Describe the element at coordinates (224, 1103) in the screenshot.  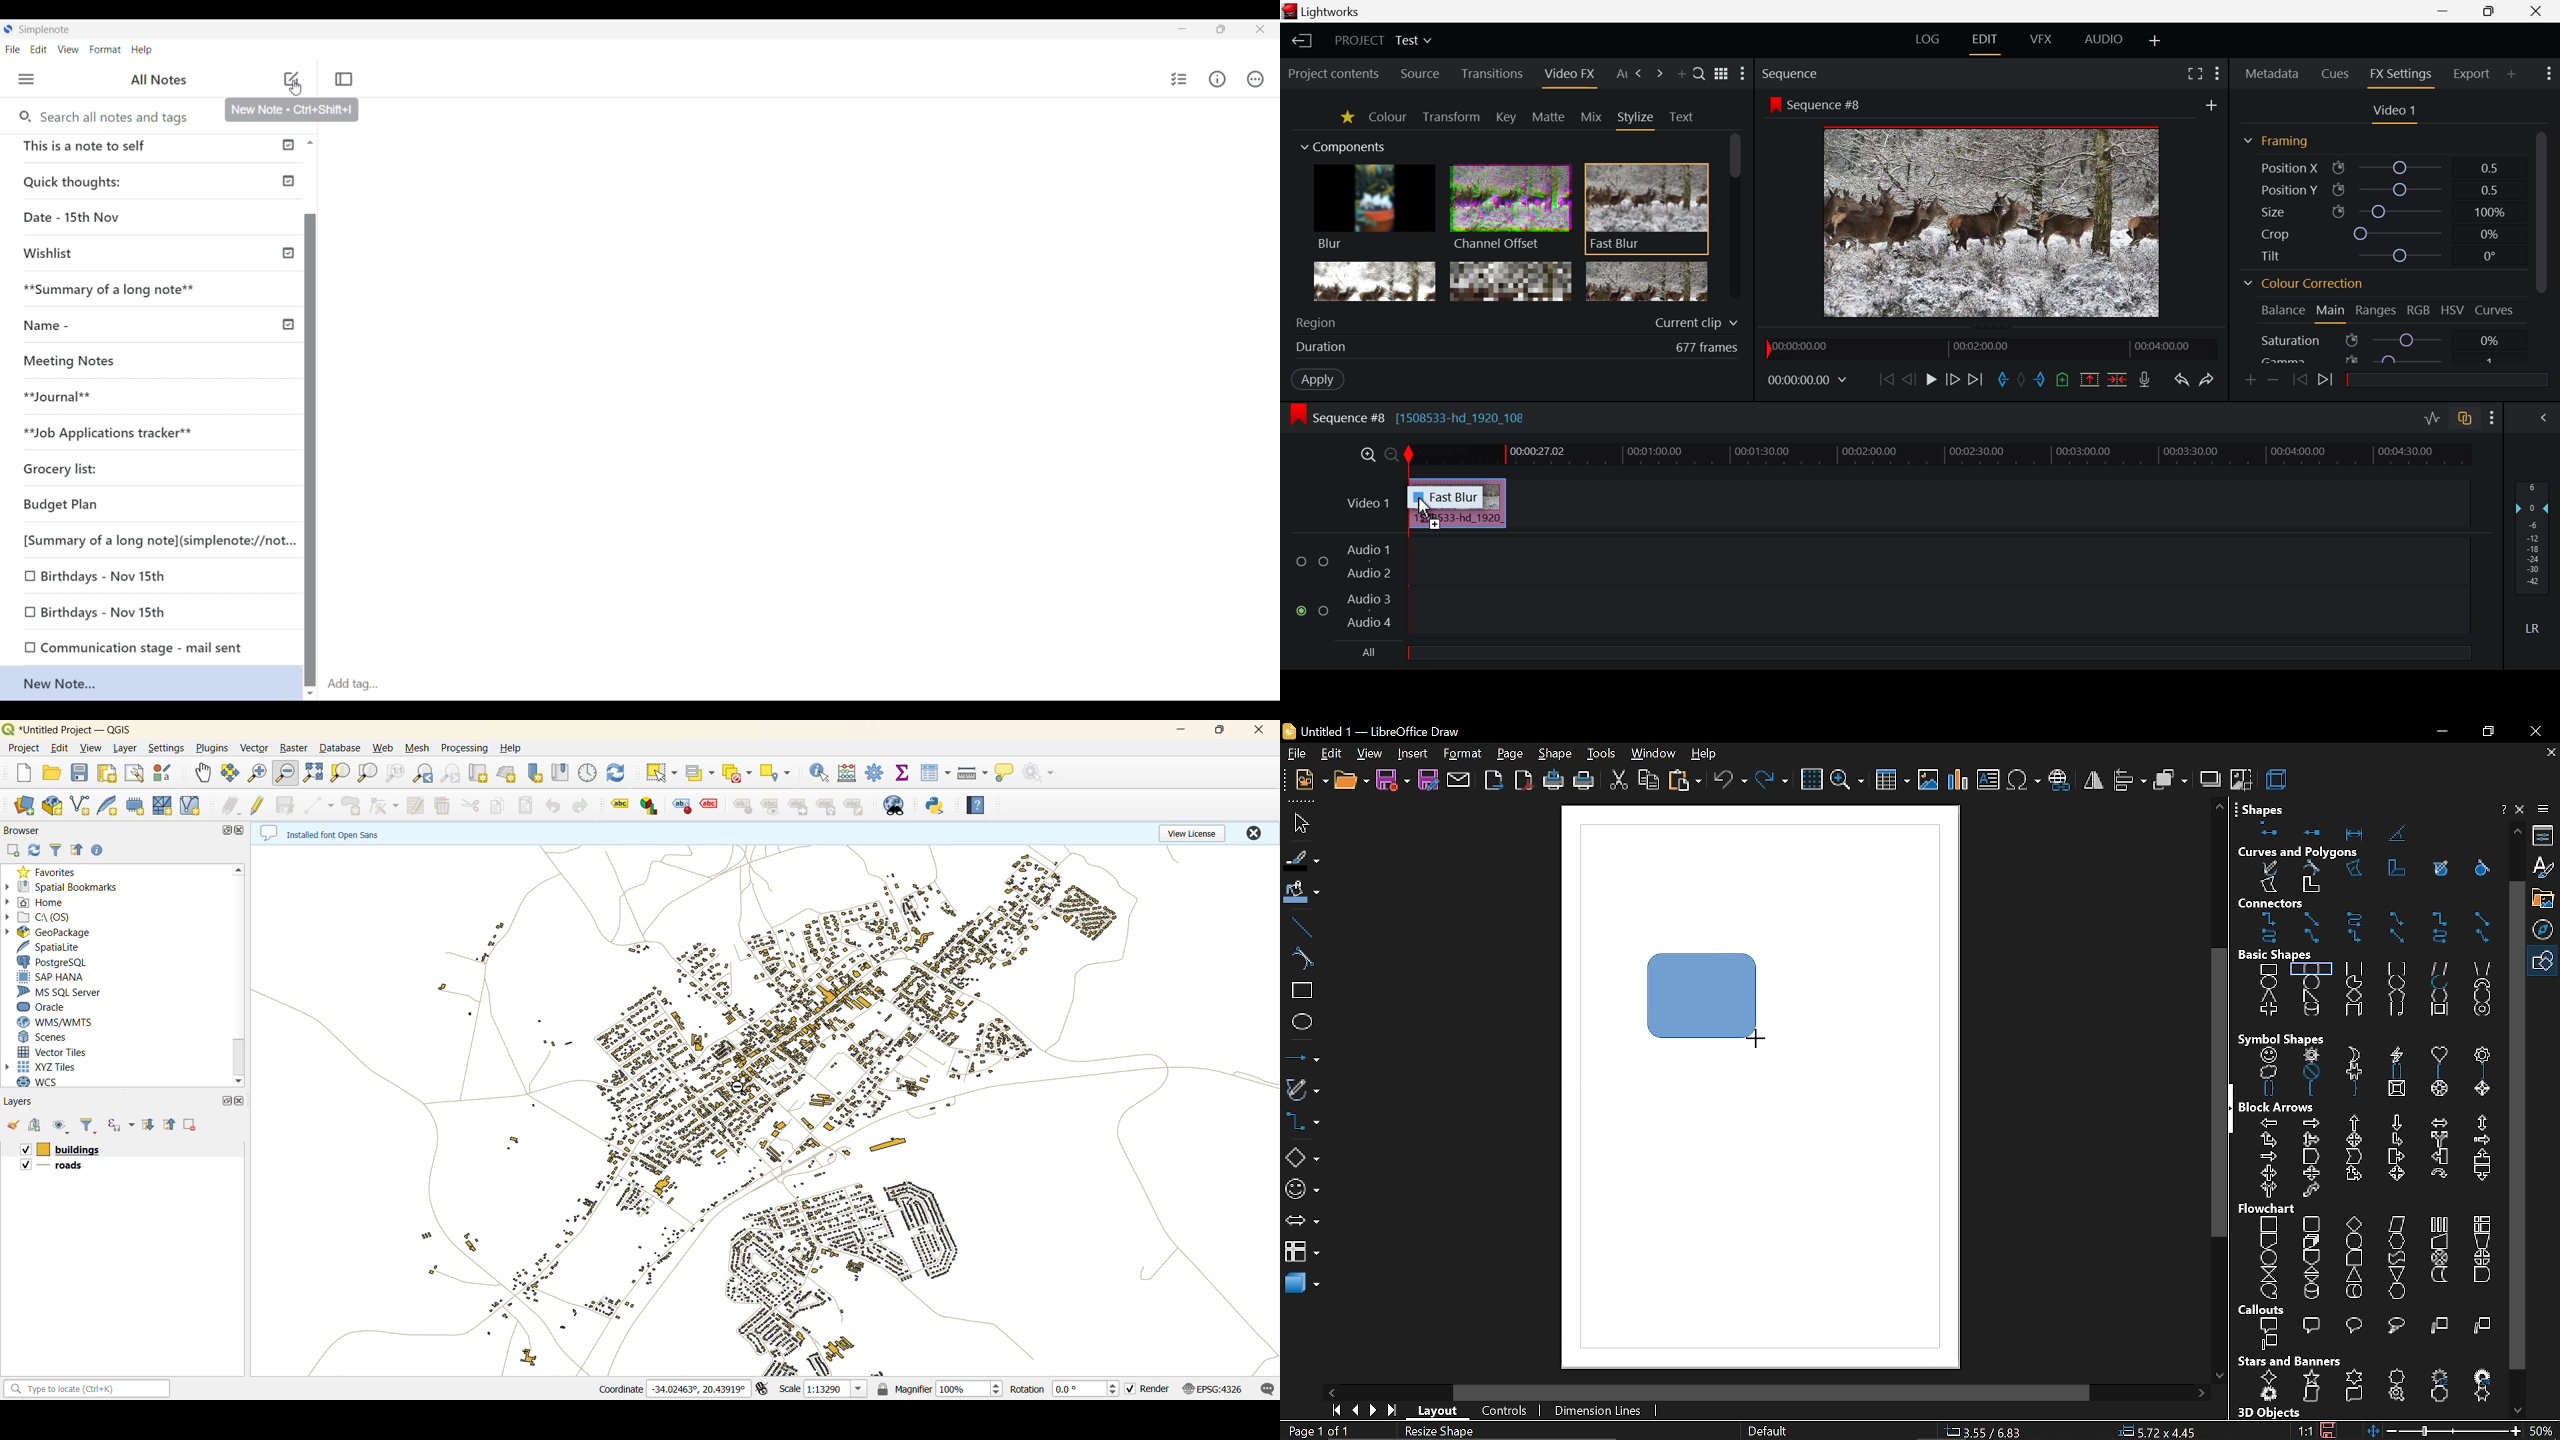
I see `maximize` at that location.